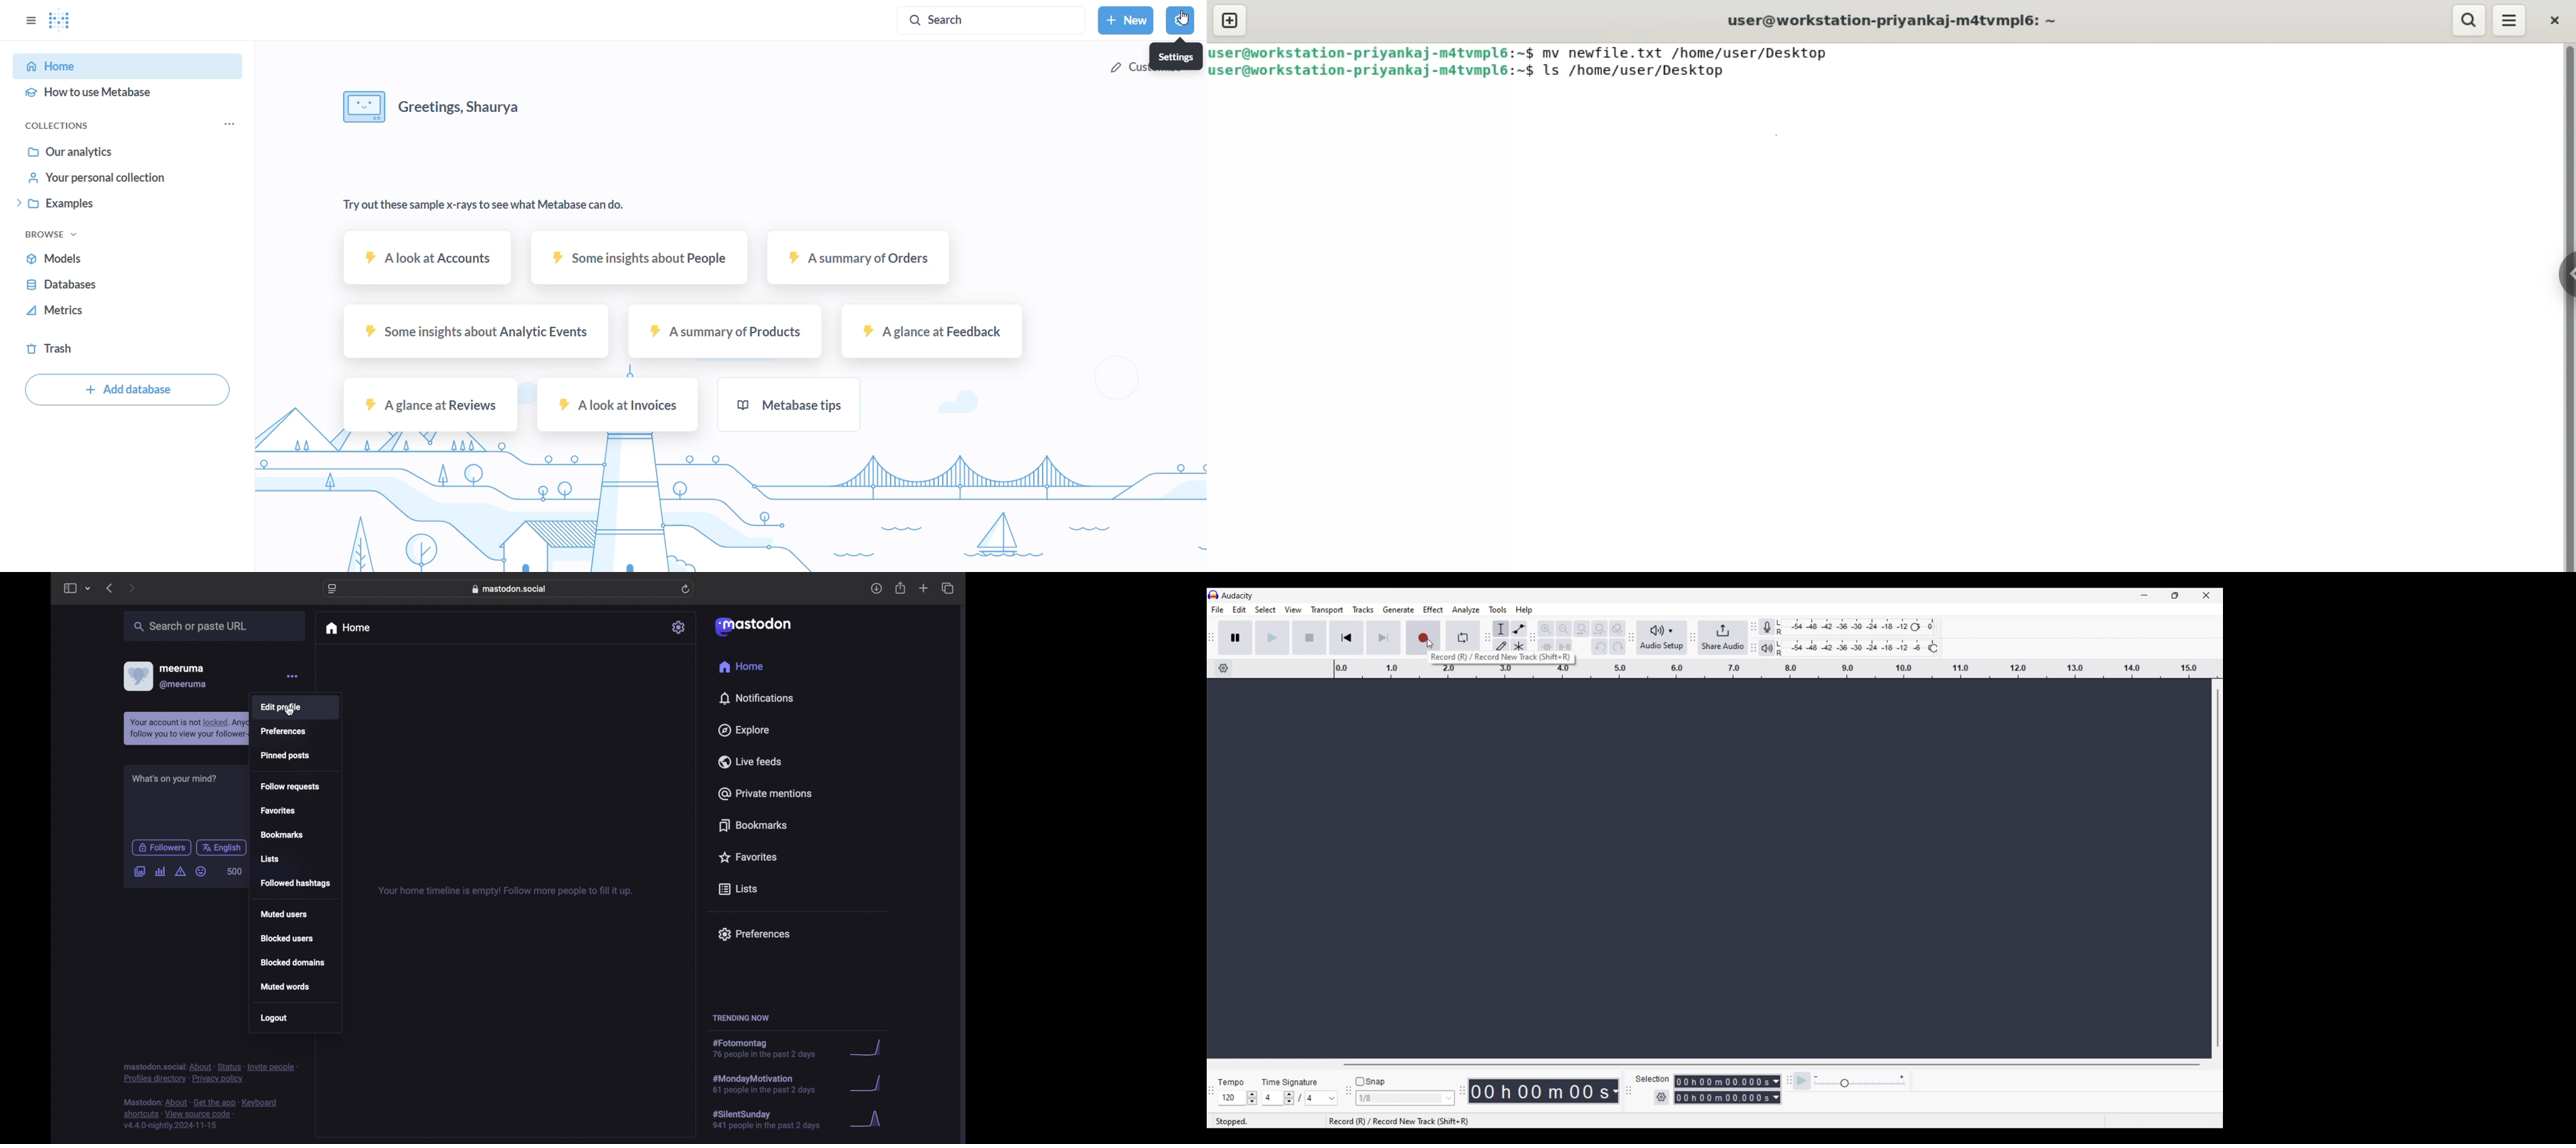 The height and width of the screenshot is (1148, 2576). Describe the element at coordinates (292, 677) in the screenshot. I see `moreoptions highlighted` at that location.